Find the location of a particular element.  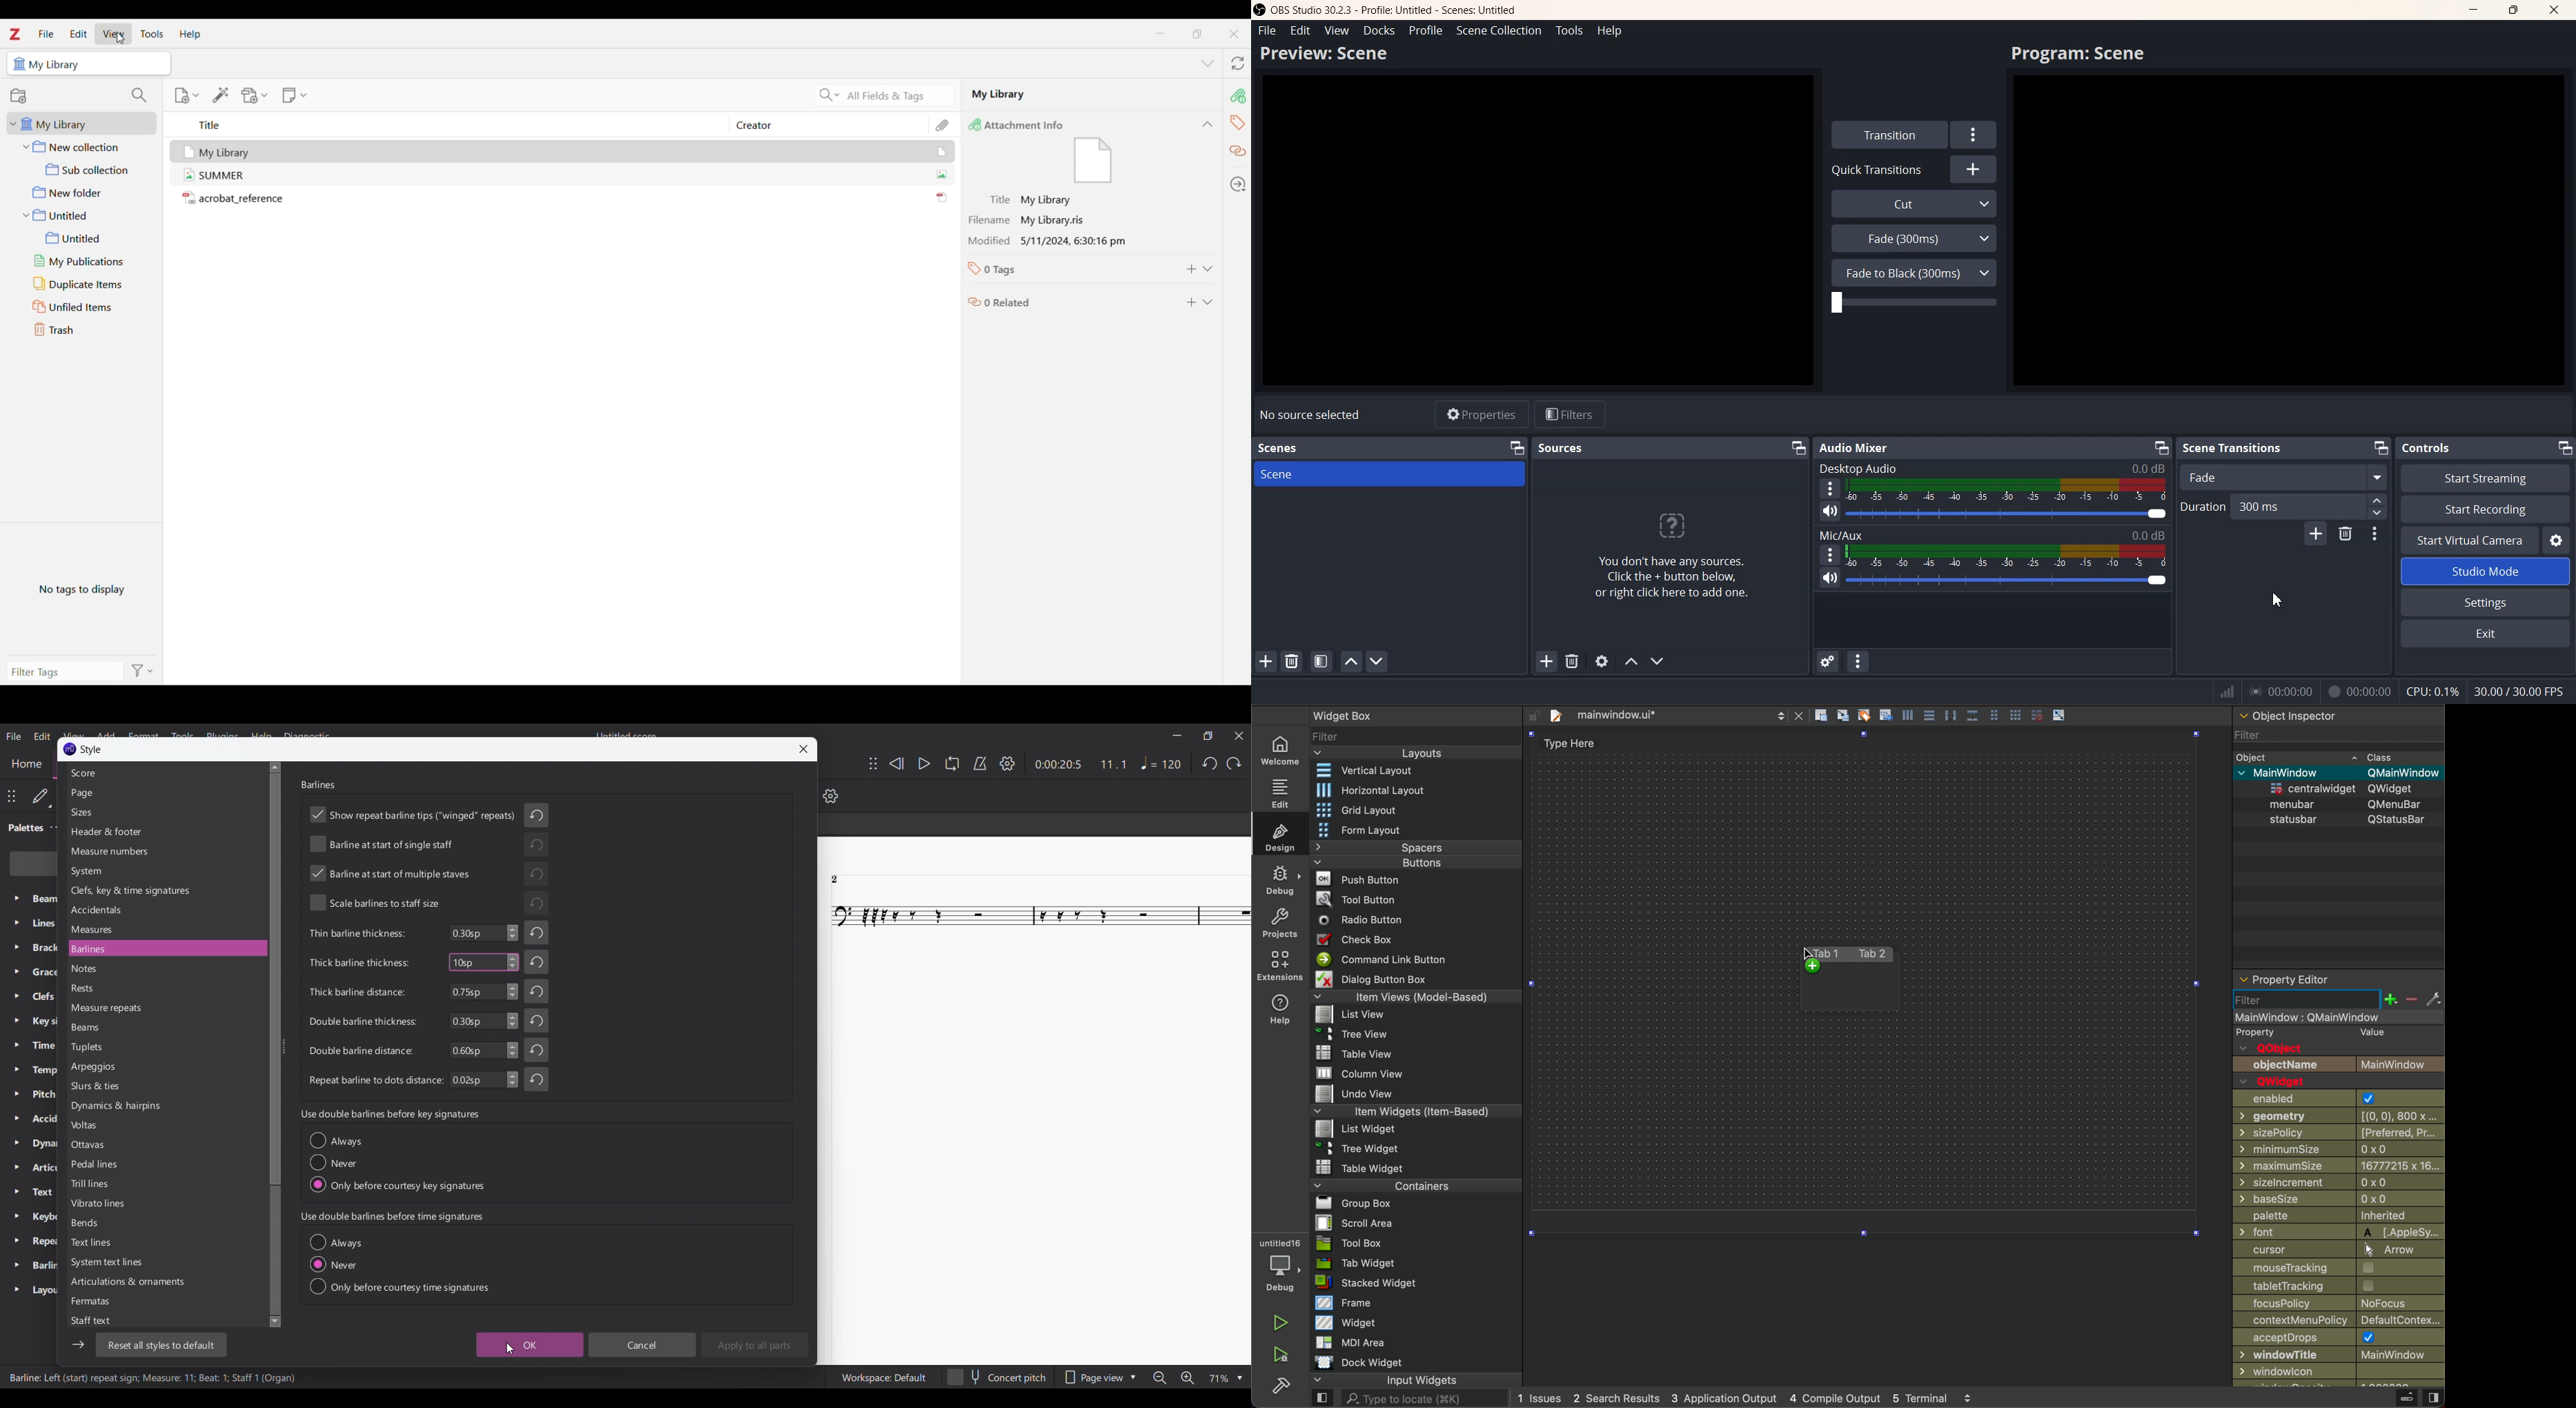

Filename of selected file is located at coordinates (1023, 220).